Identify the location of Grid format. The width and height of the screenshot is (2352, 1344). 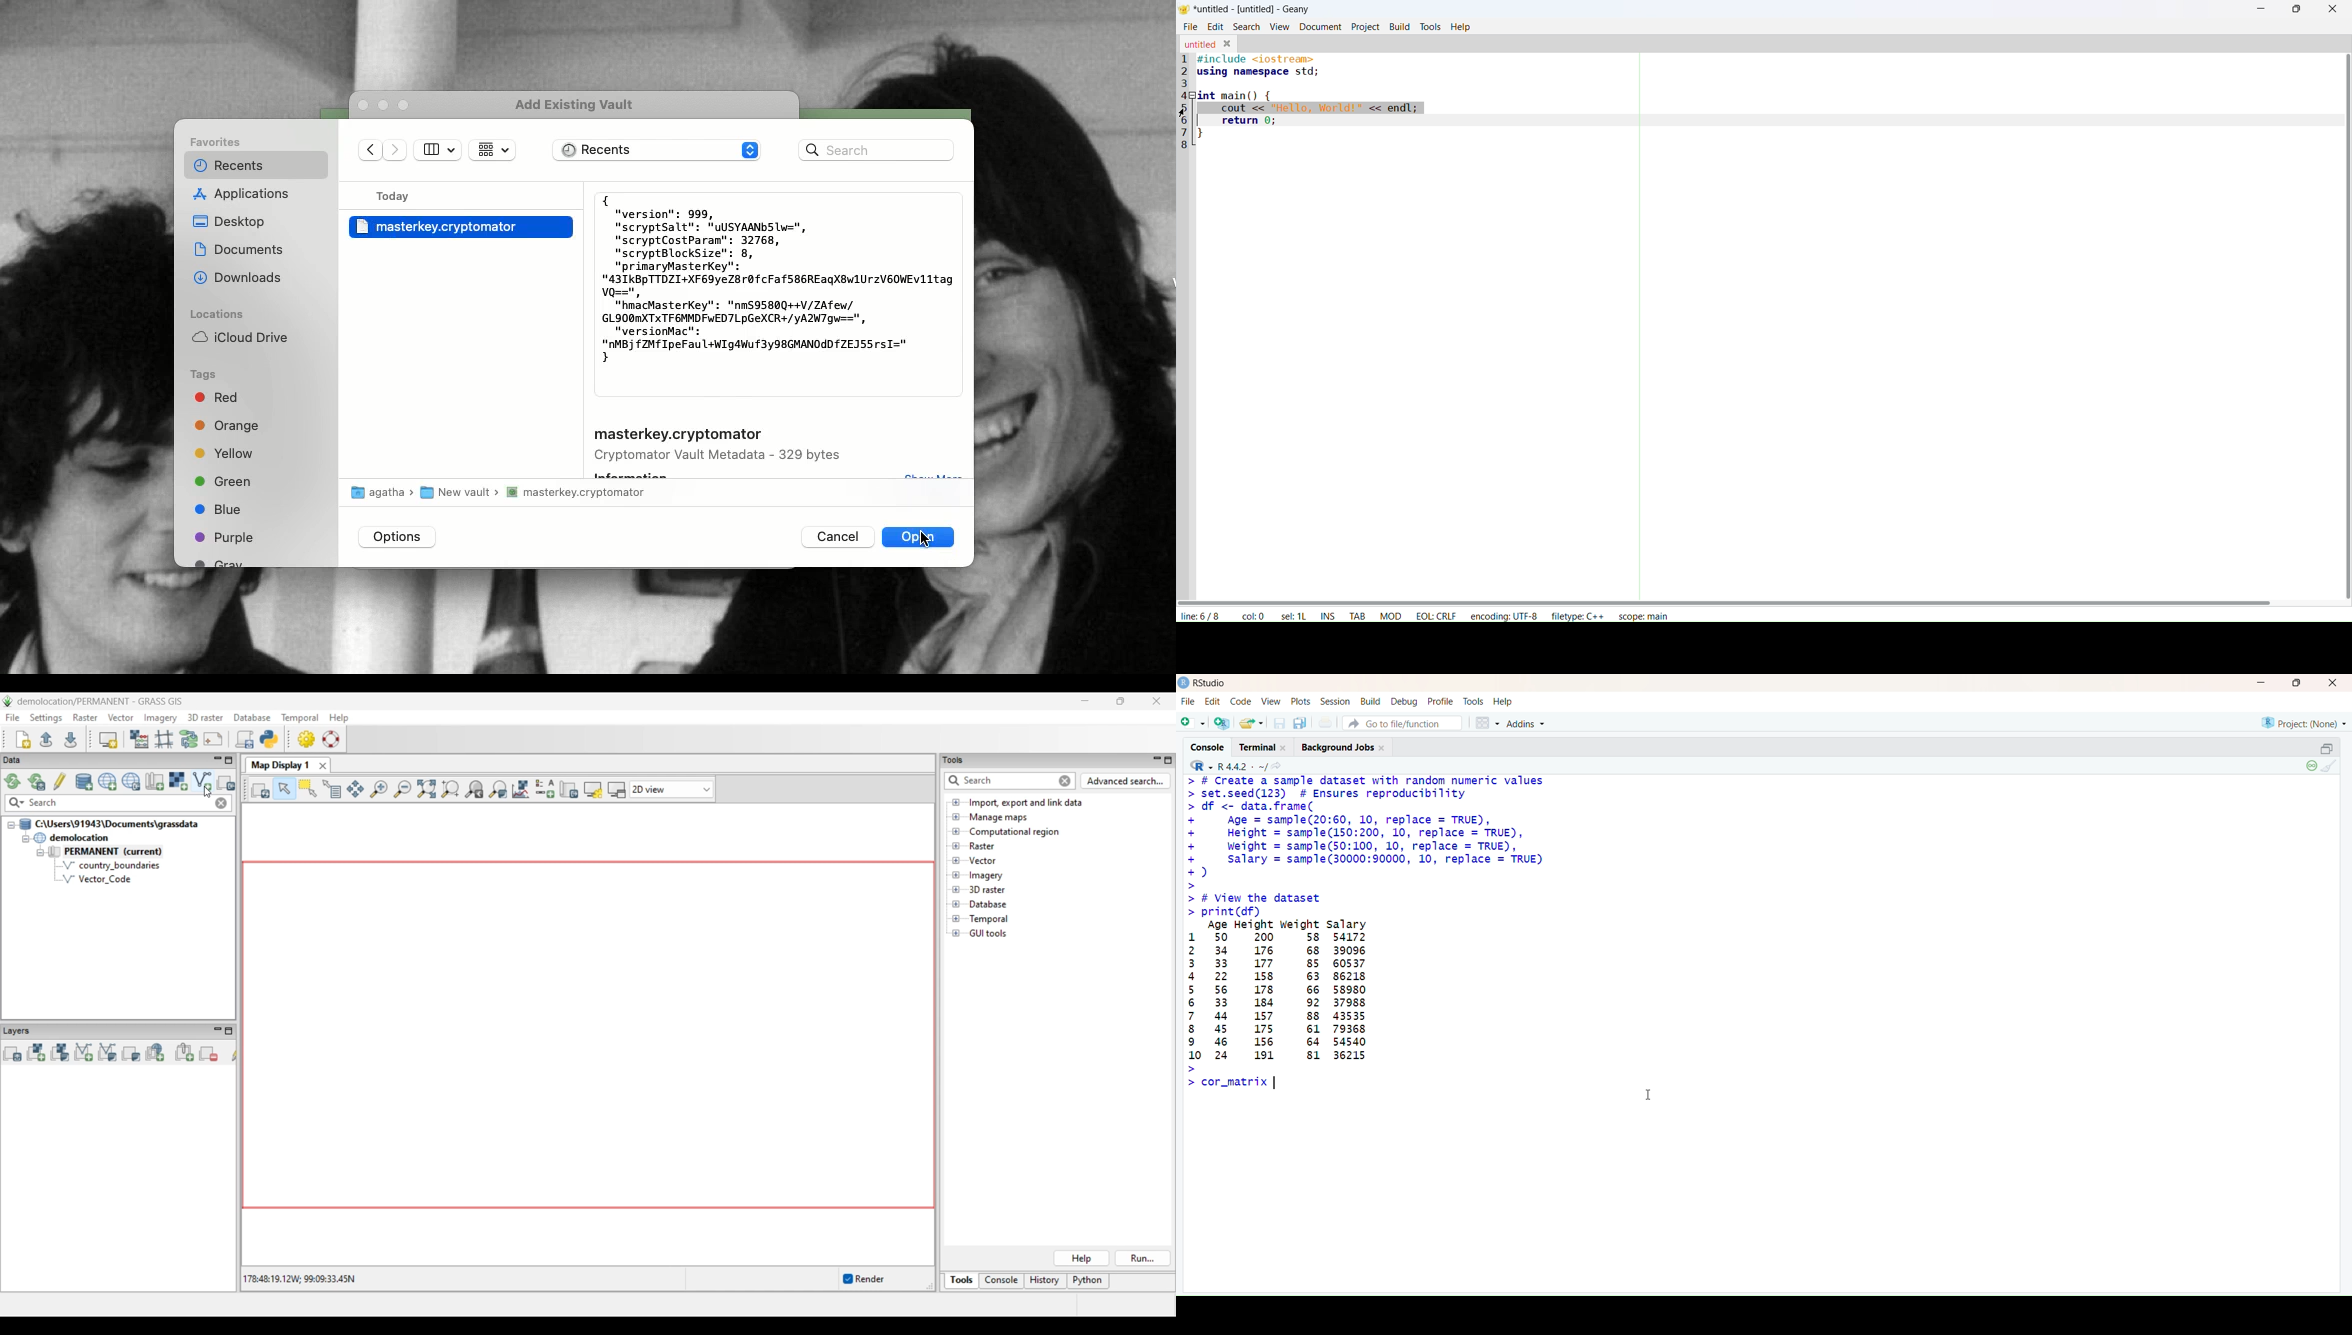
(492, 150).